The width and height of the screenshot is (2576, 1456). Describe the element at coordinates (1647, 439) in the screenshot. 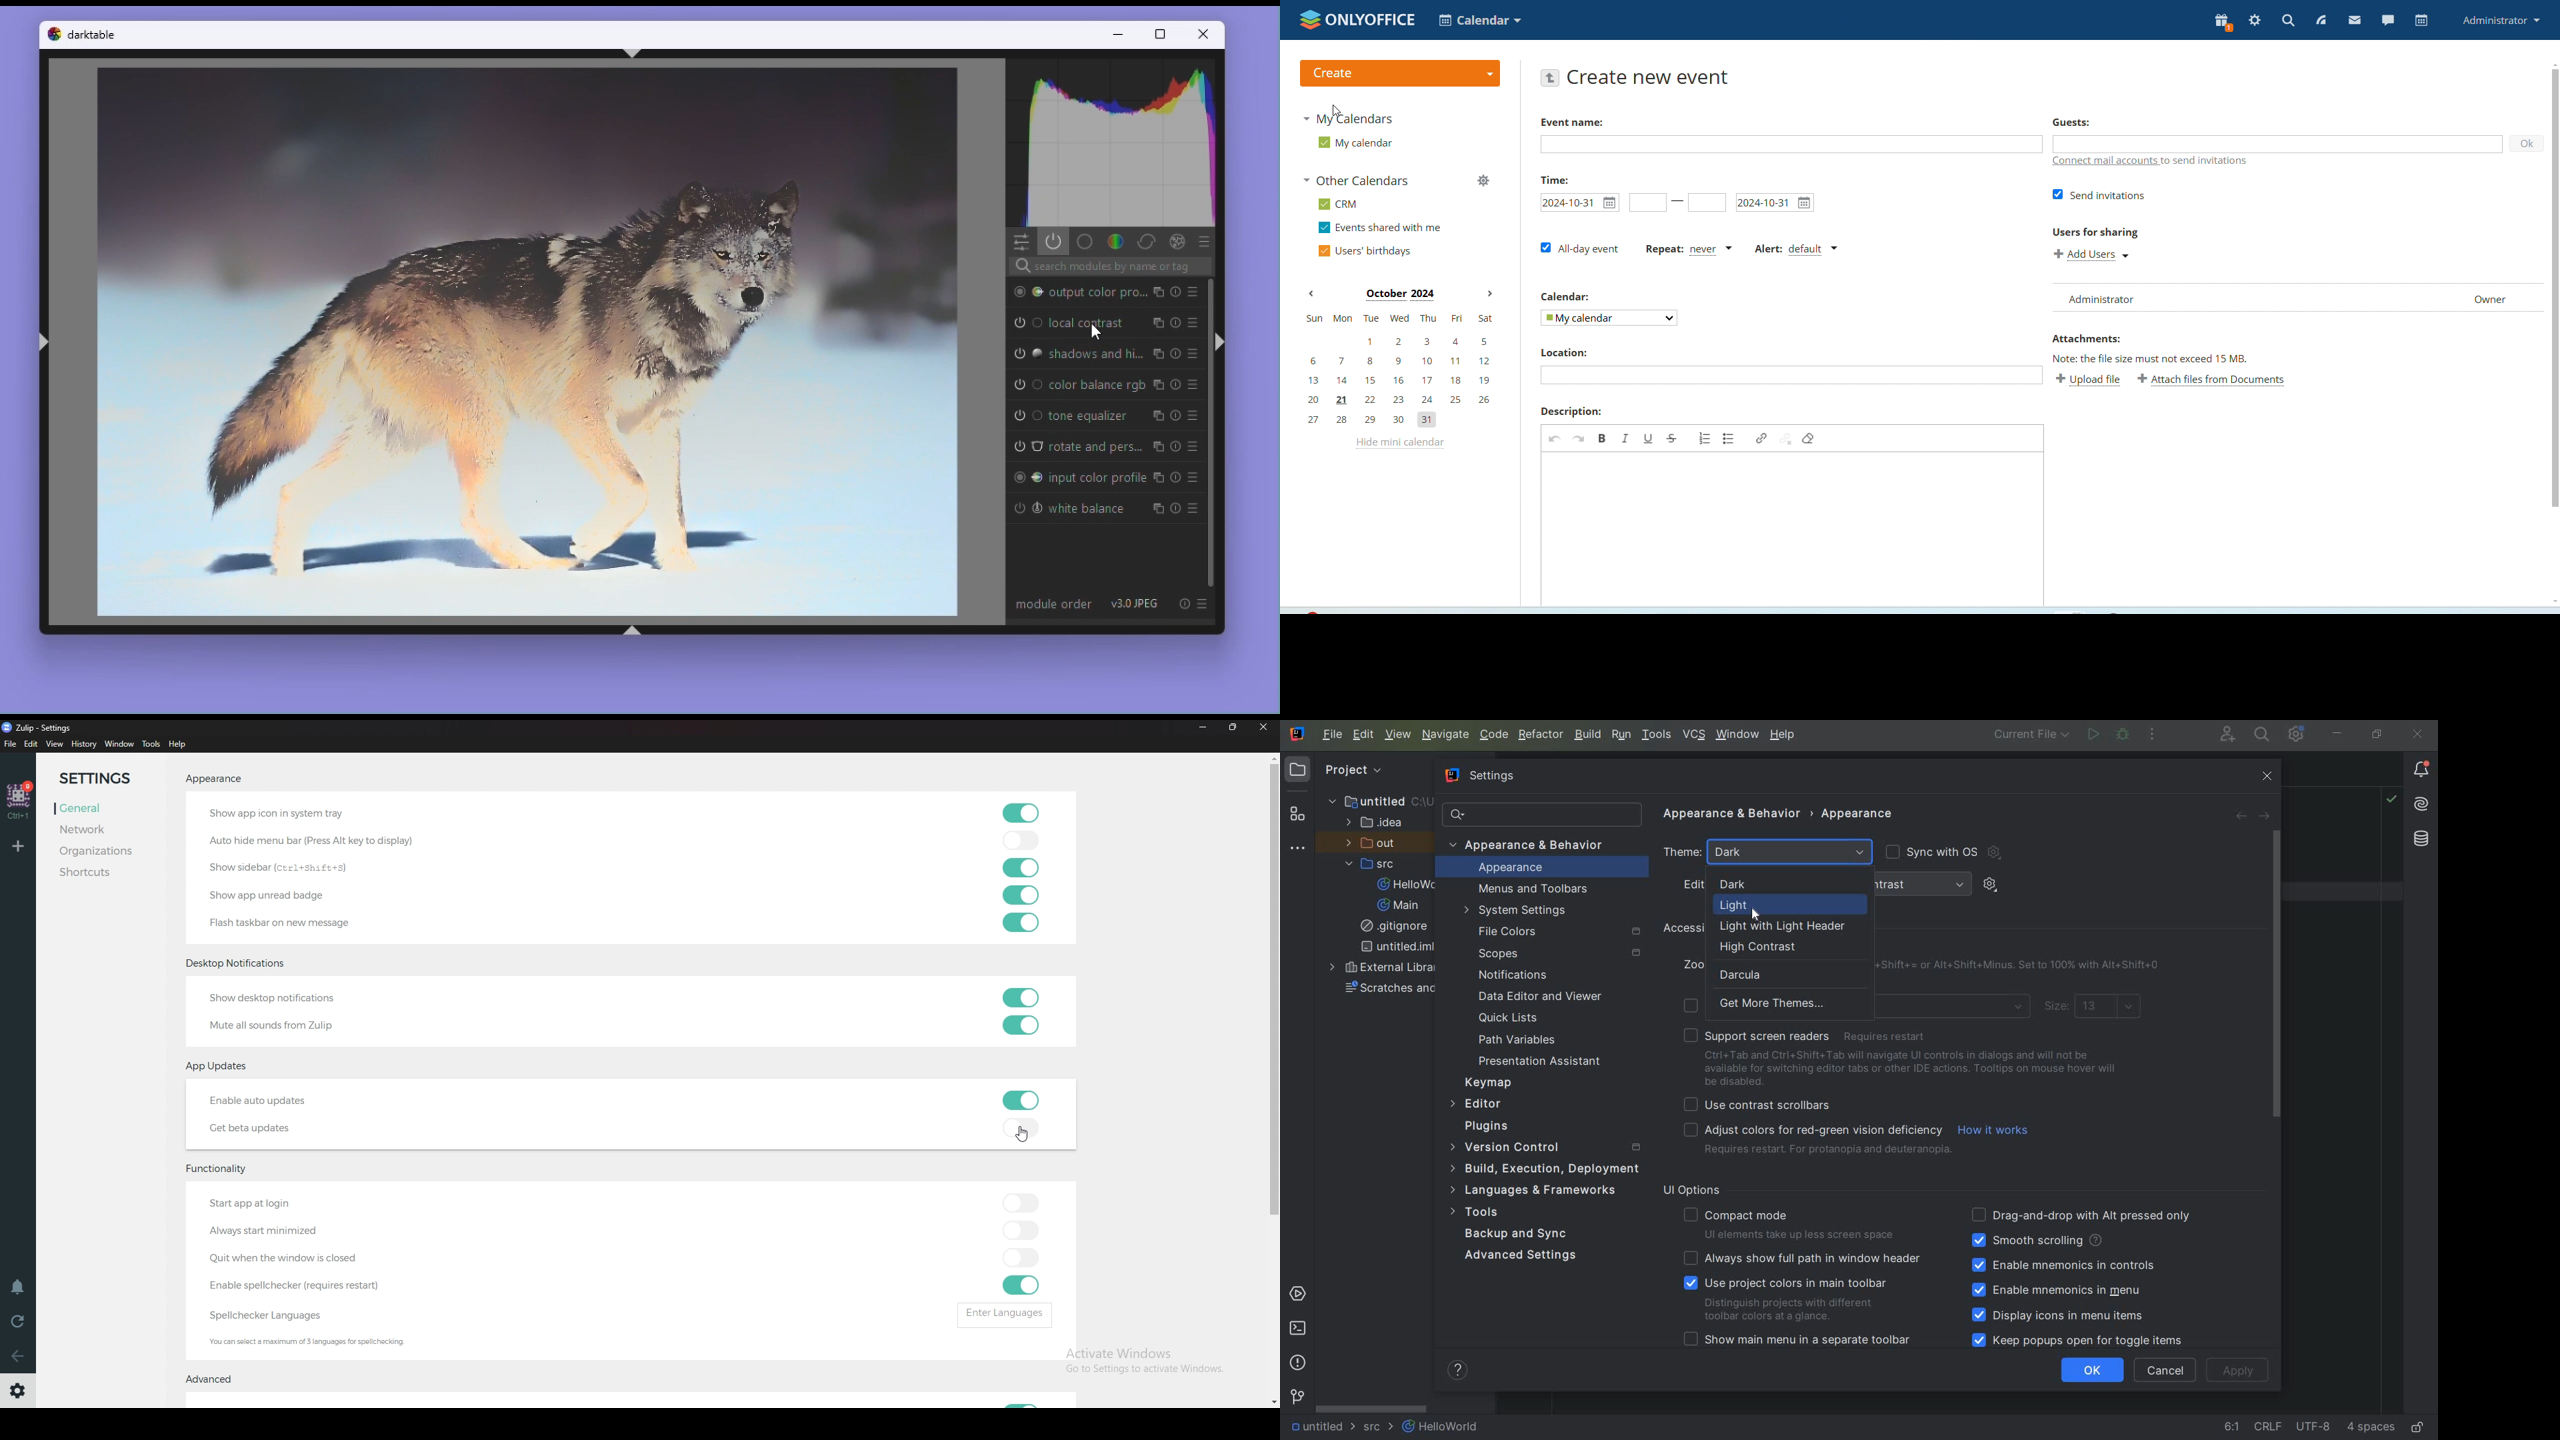

I see `underline` at that location.